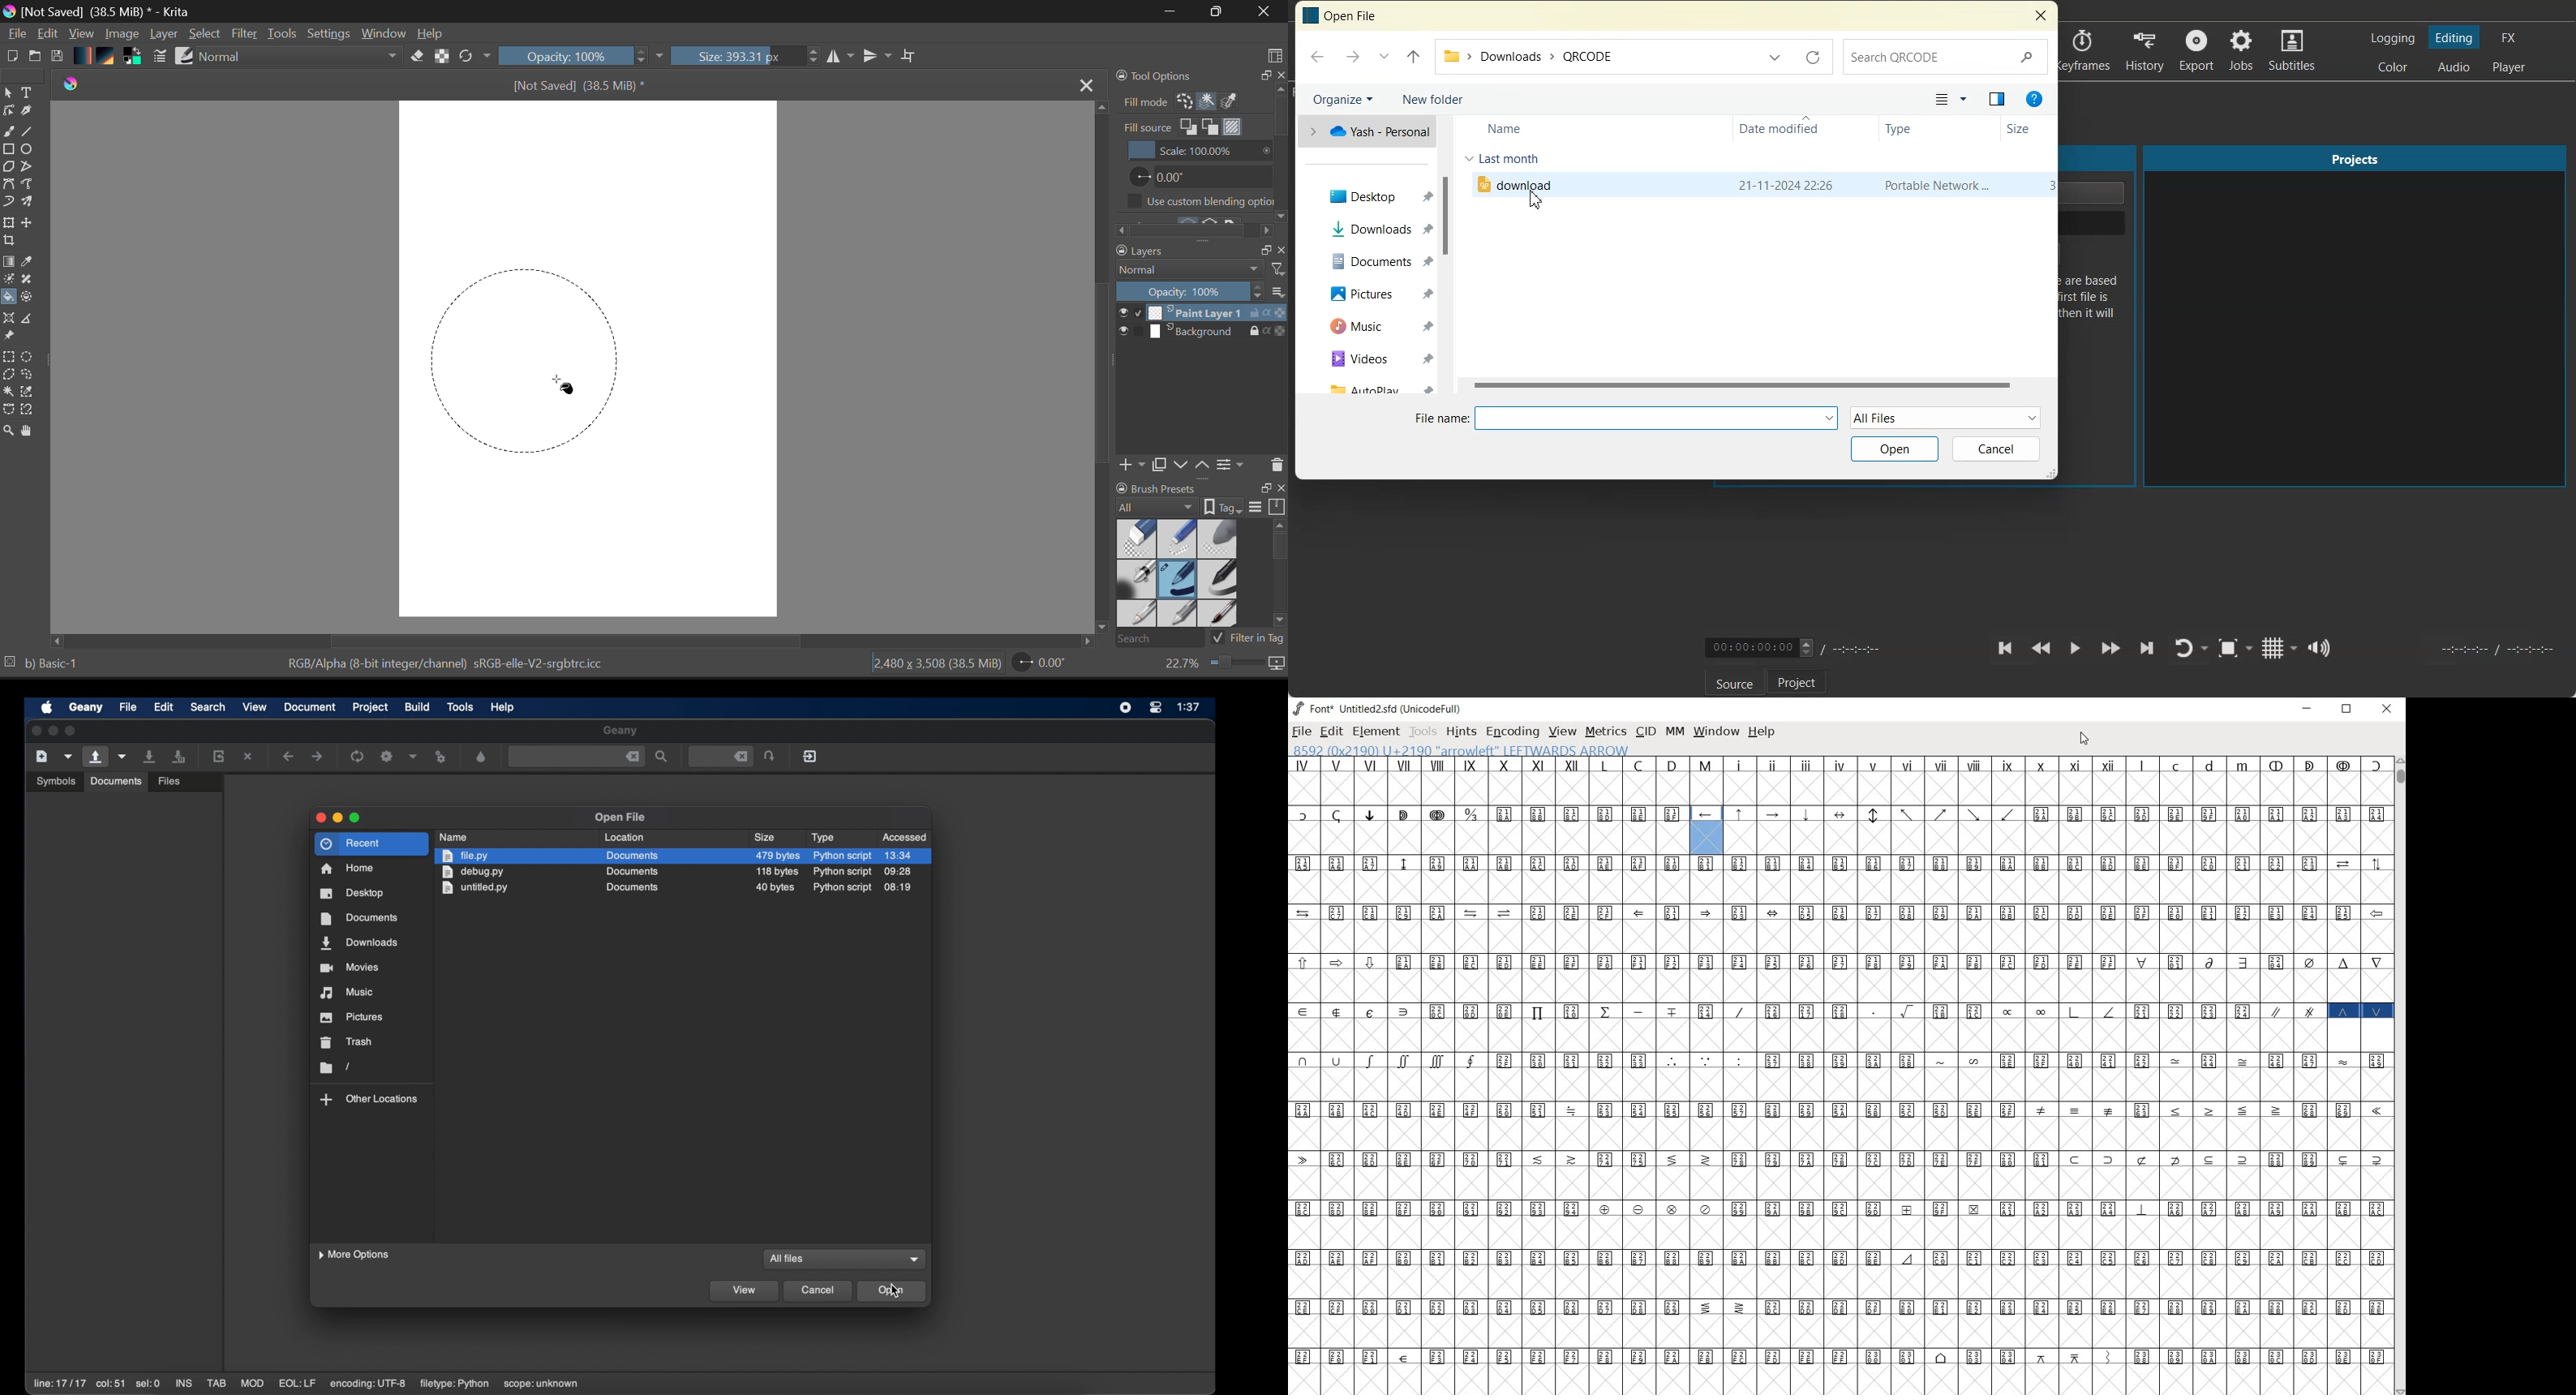  What do you see at coordinates (2349, 708) in the screenshot?
I see `restore` at bounding box center [2349, 708].